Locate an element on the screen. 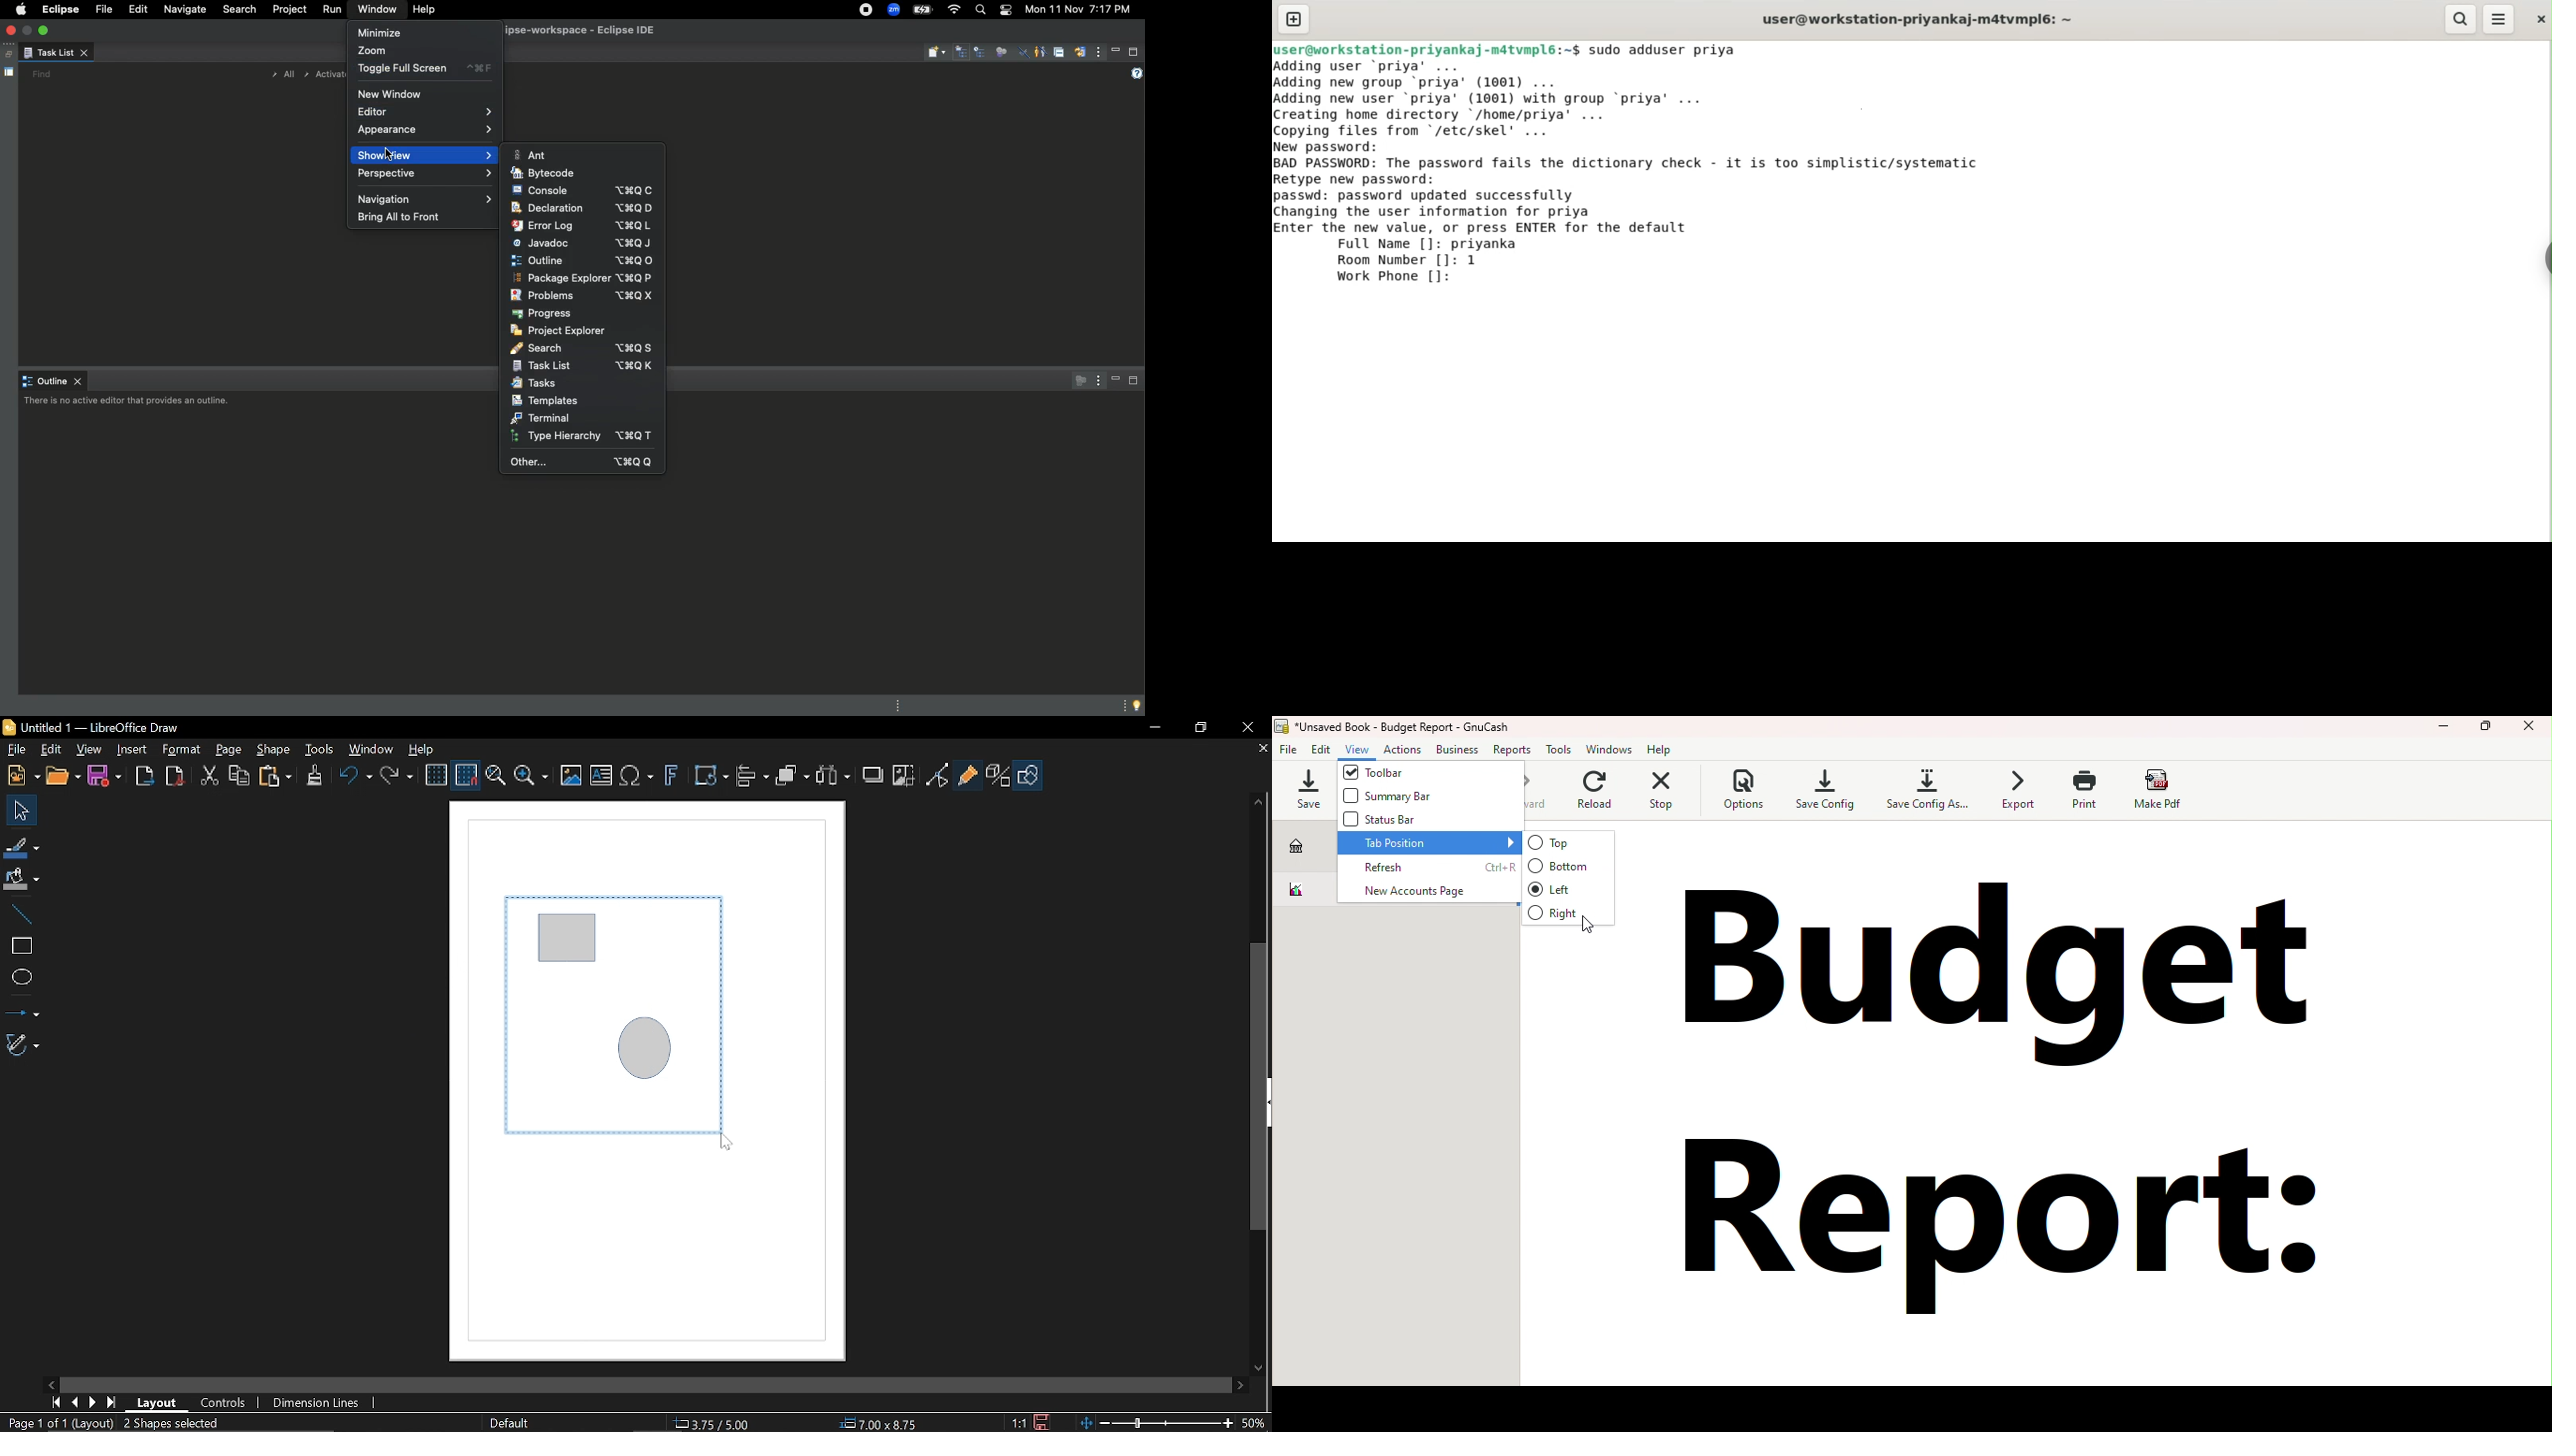  Insert equation is located at coordinates (639, 776).